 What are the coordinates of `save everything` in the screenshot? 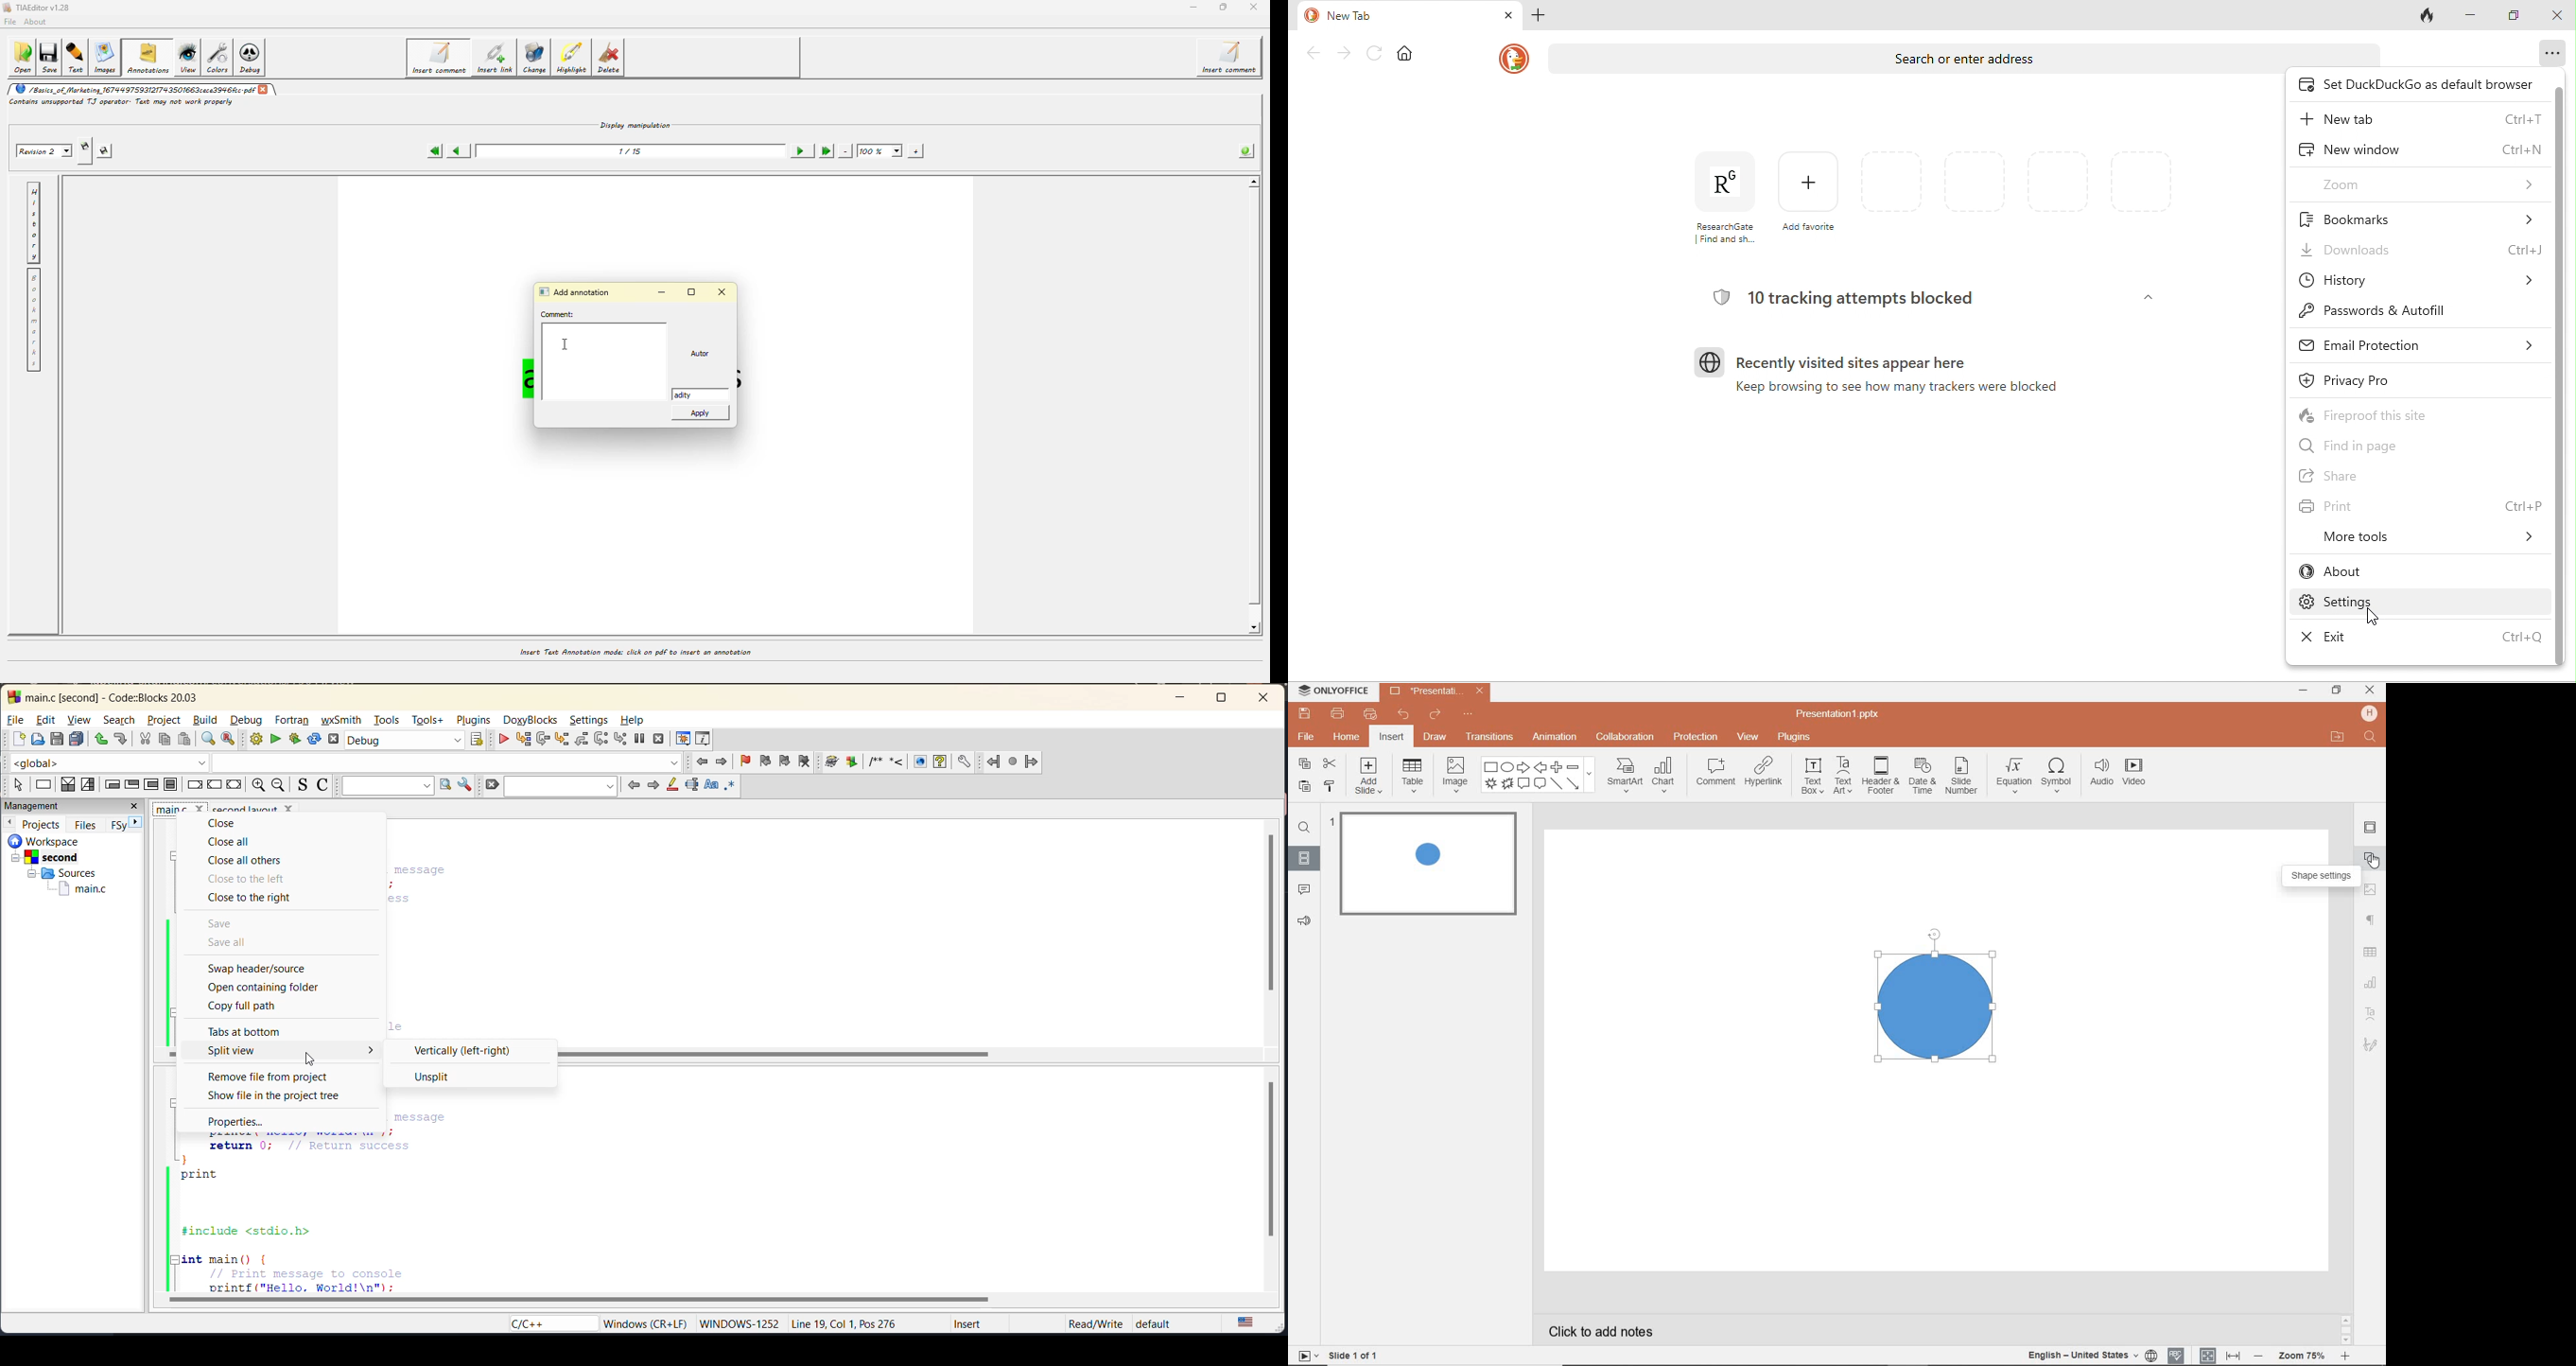 It's located at (75, 739).